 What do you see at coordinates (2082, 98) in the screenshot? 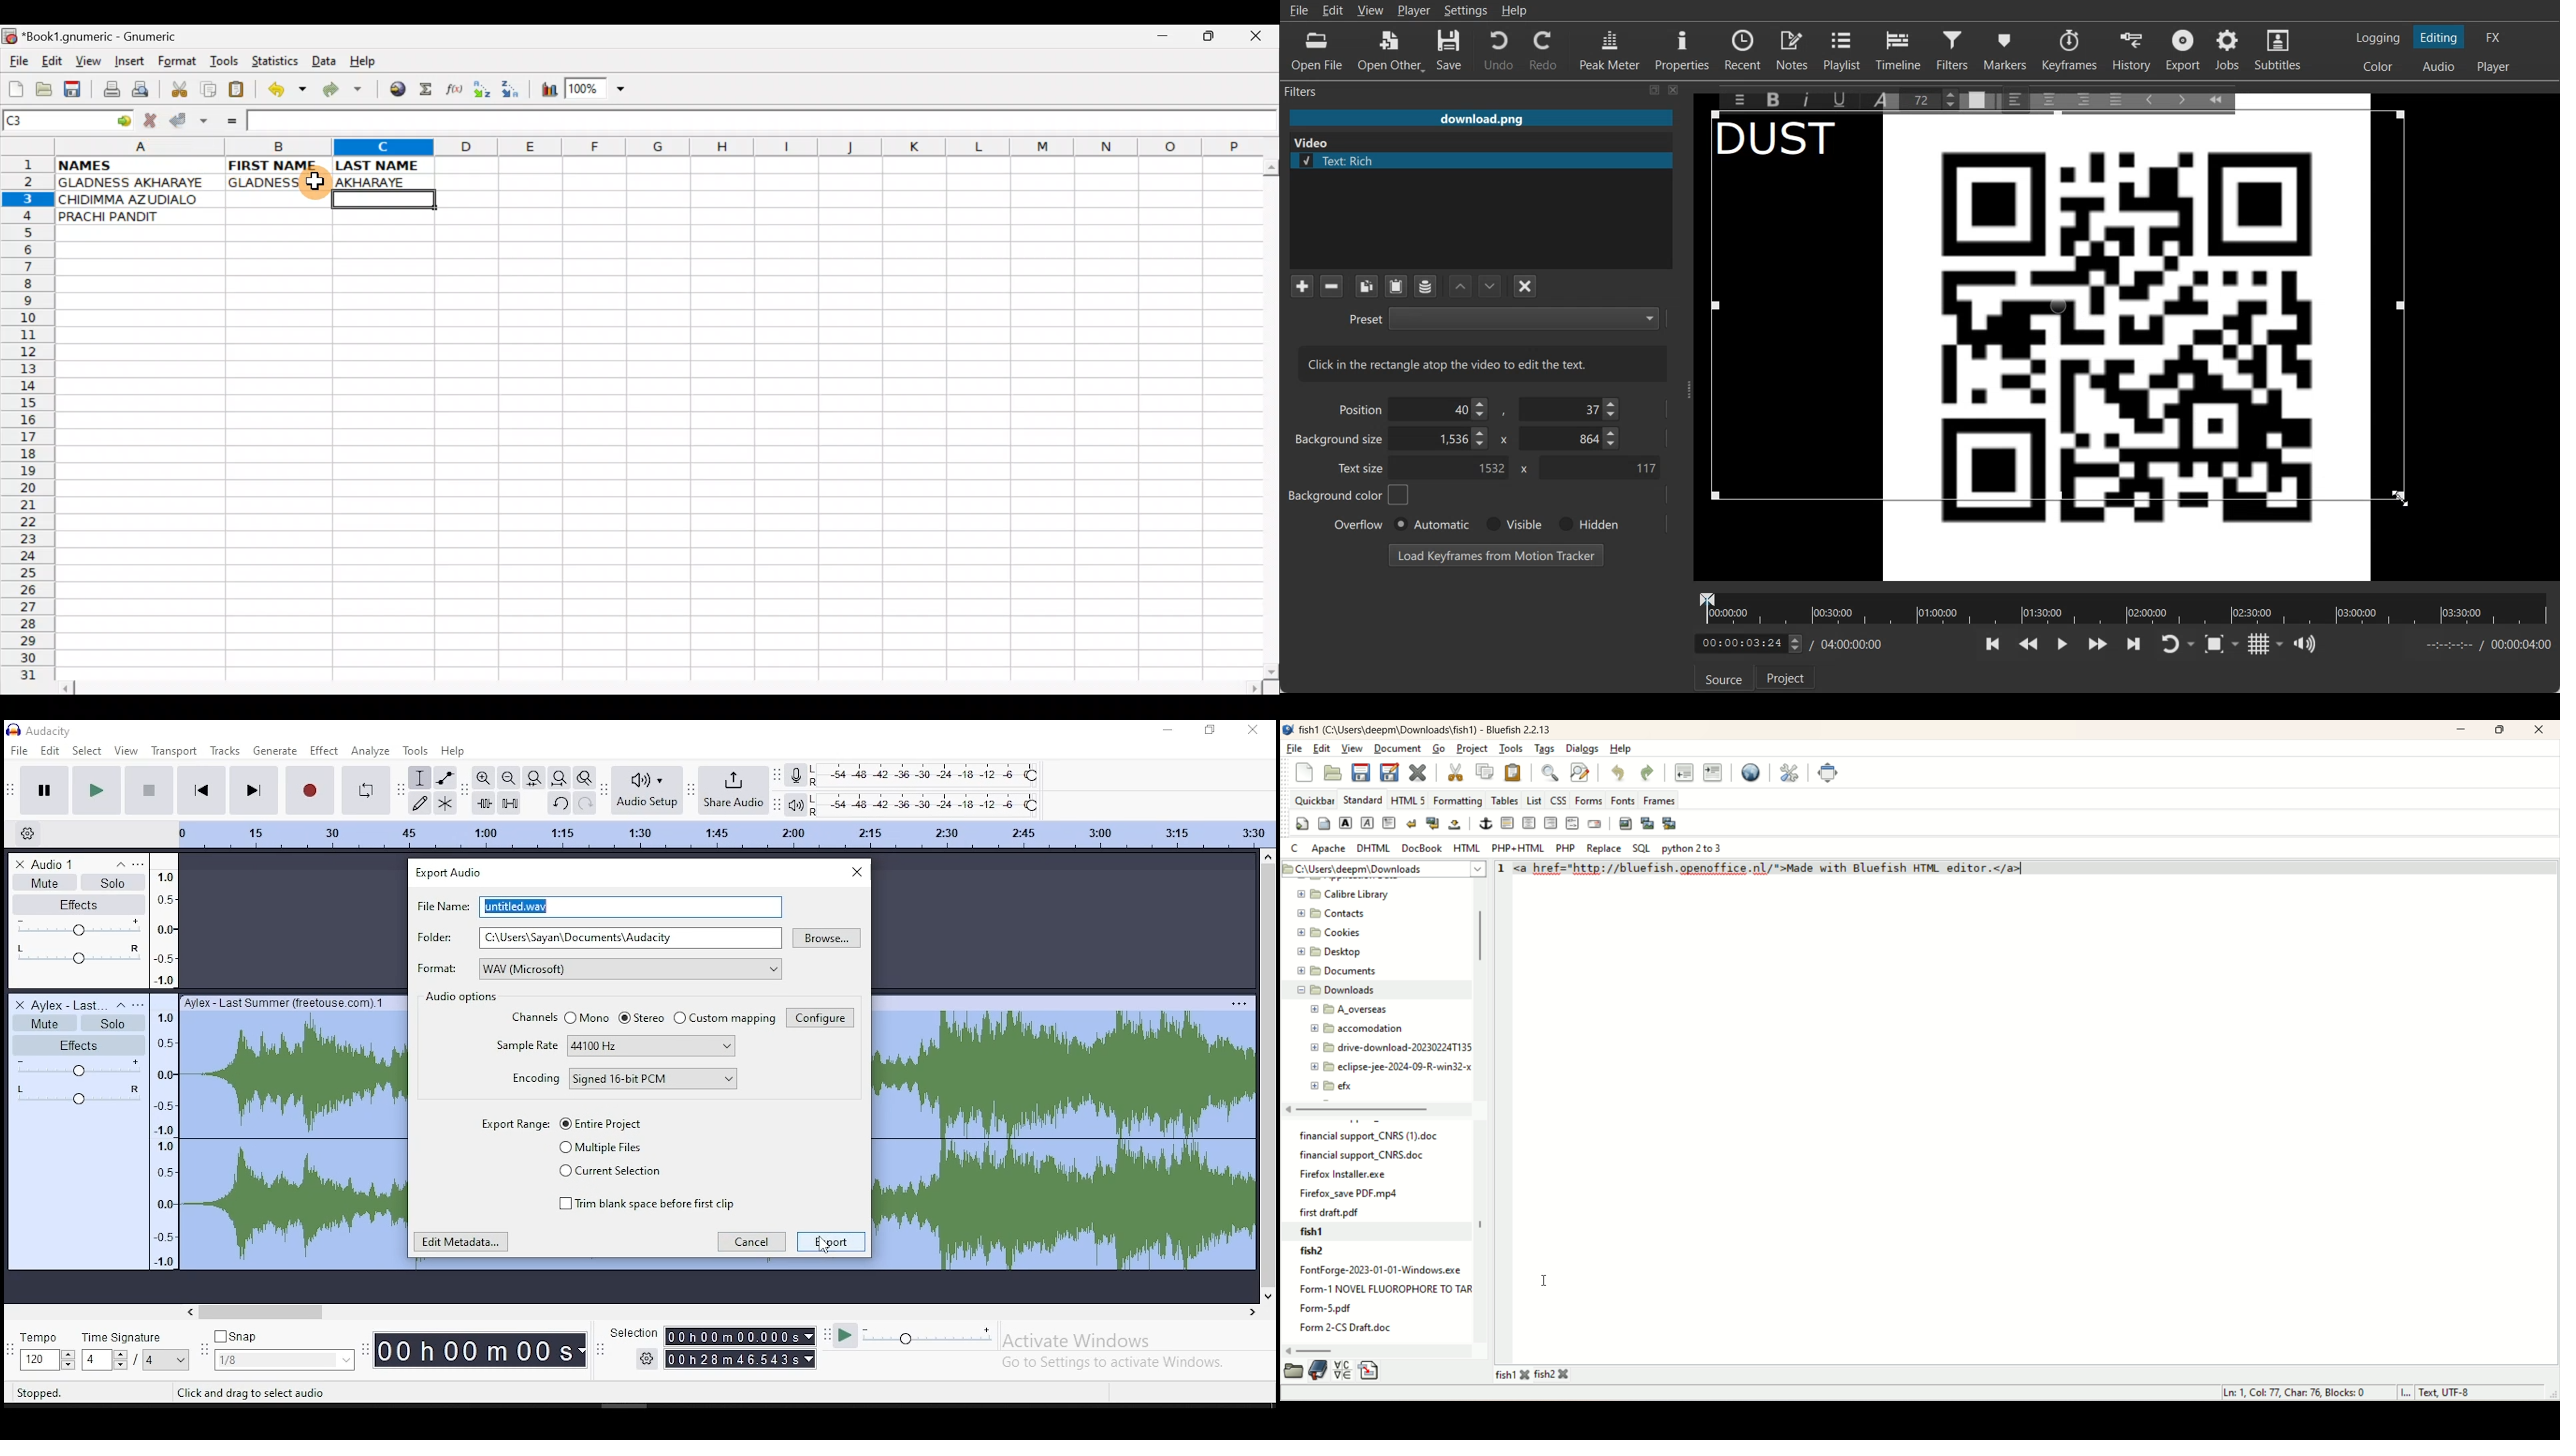
I see `Right` at bounding box center [2082, 98].